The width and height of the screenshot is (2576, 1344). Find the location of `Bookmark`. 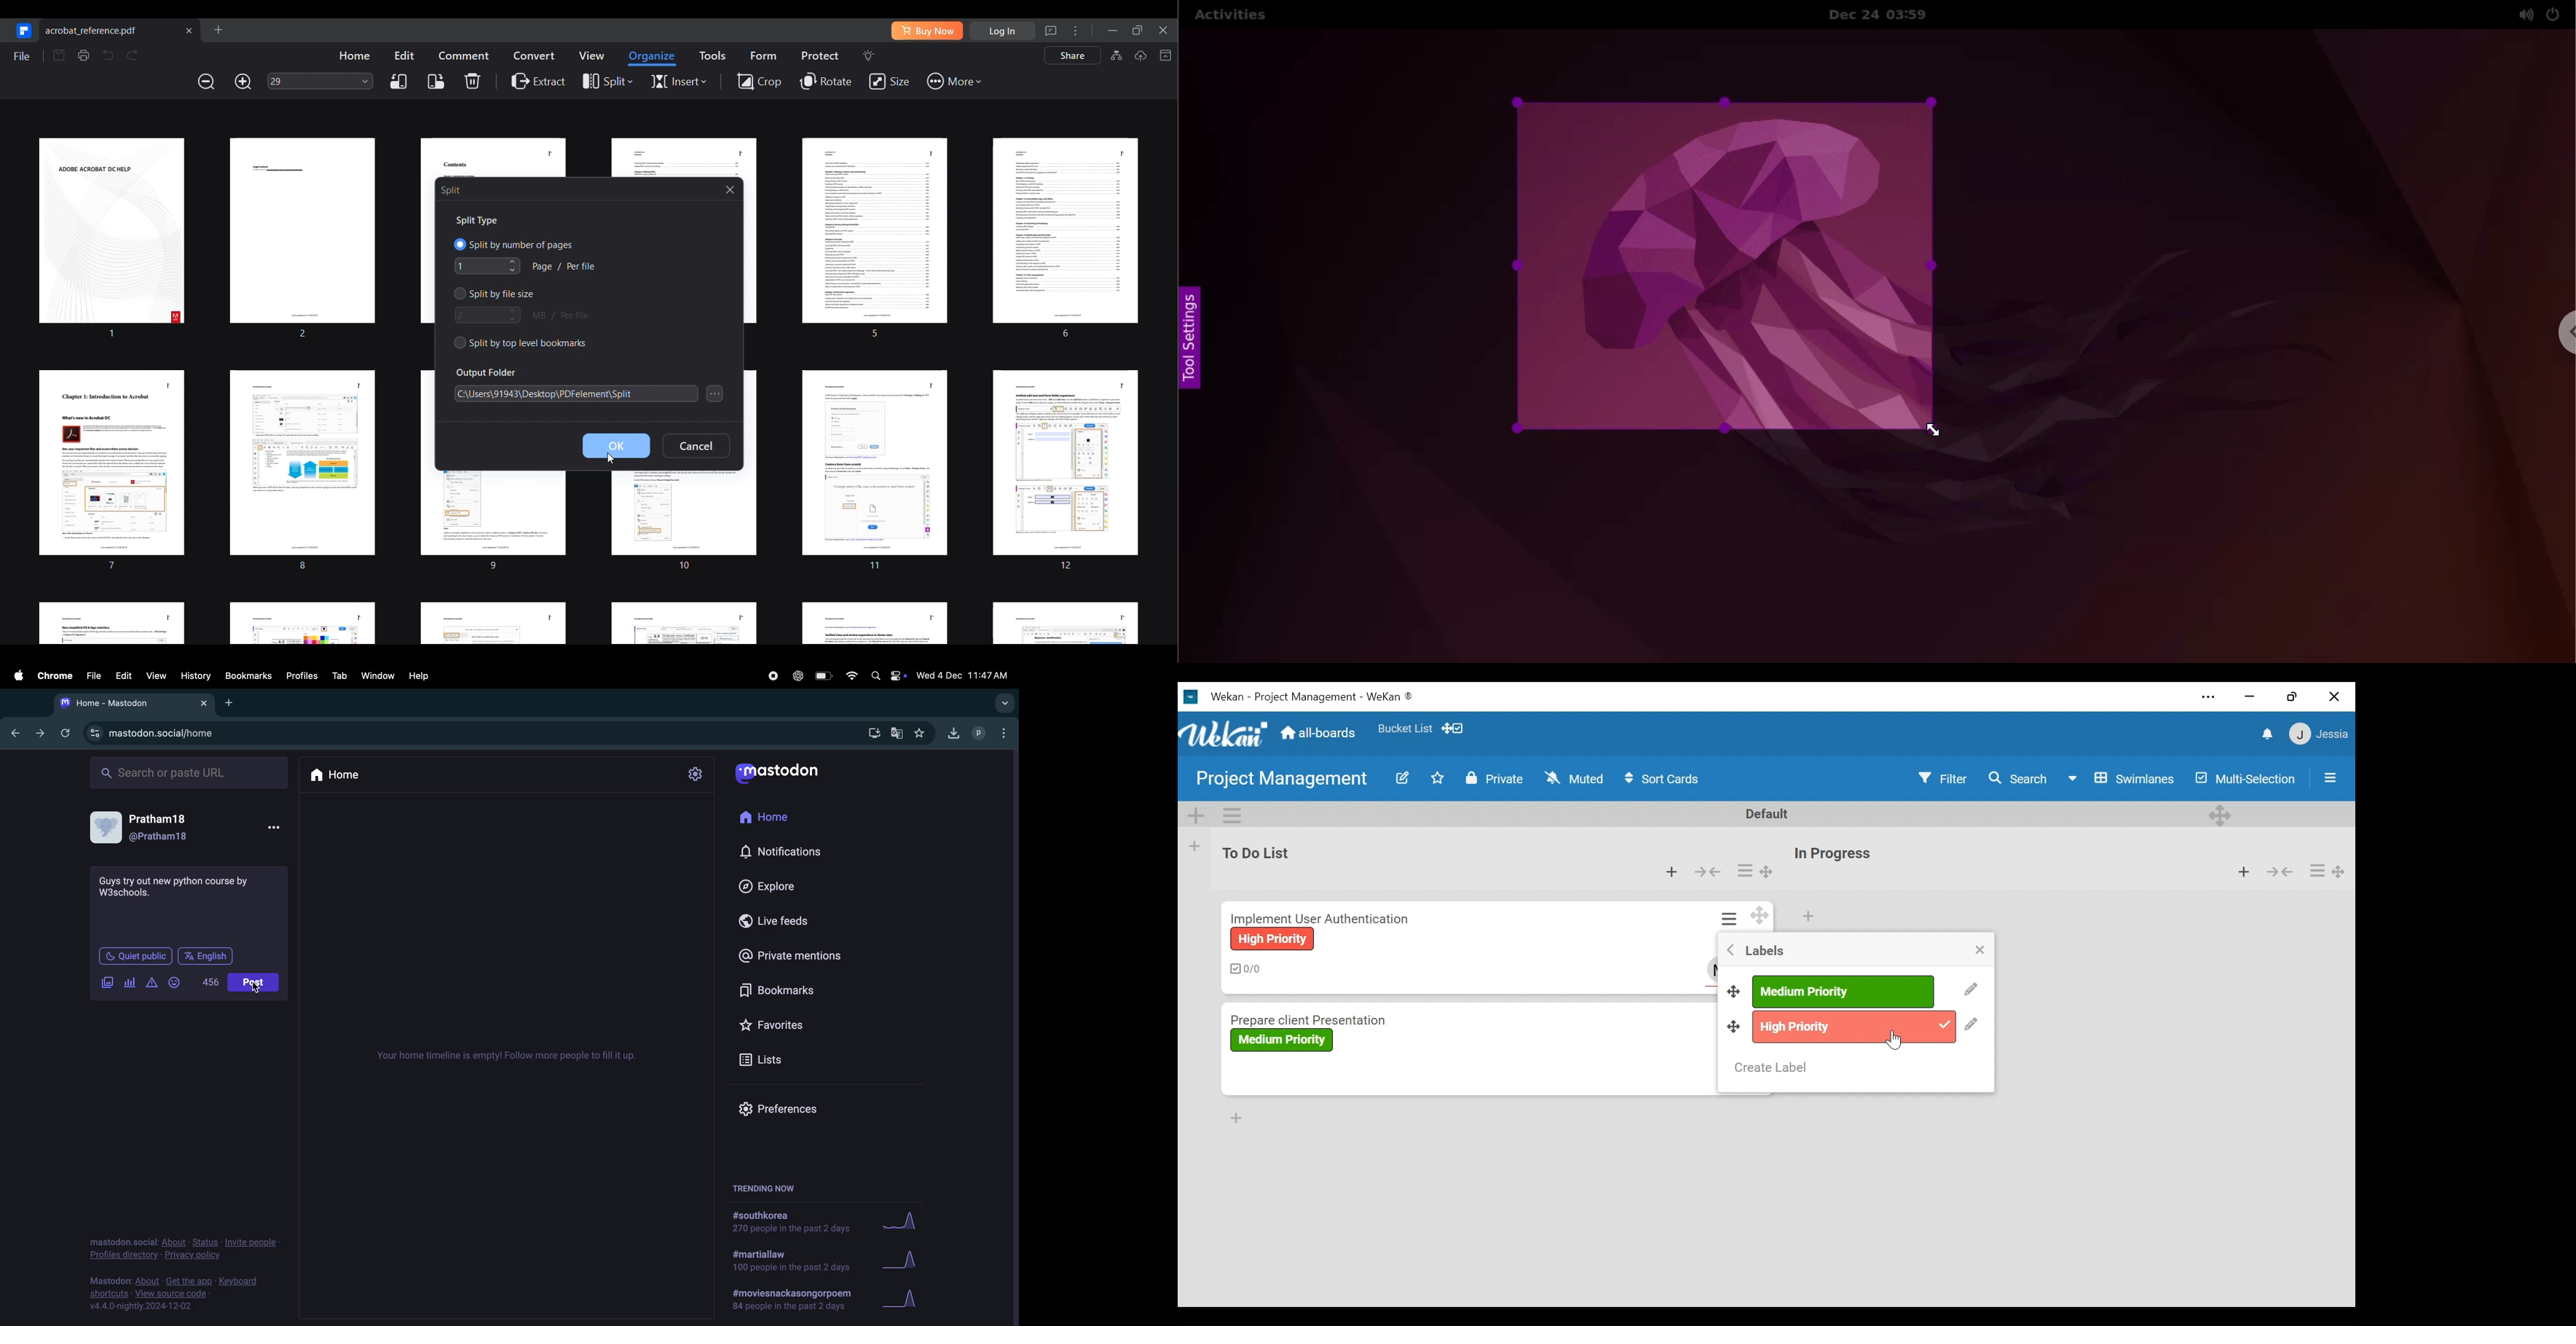

Bookmark is located at coordinates (248, 676).